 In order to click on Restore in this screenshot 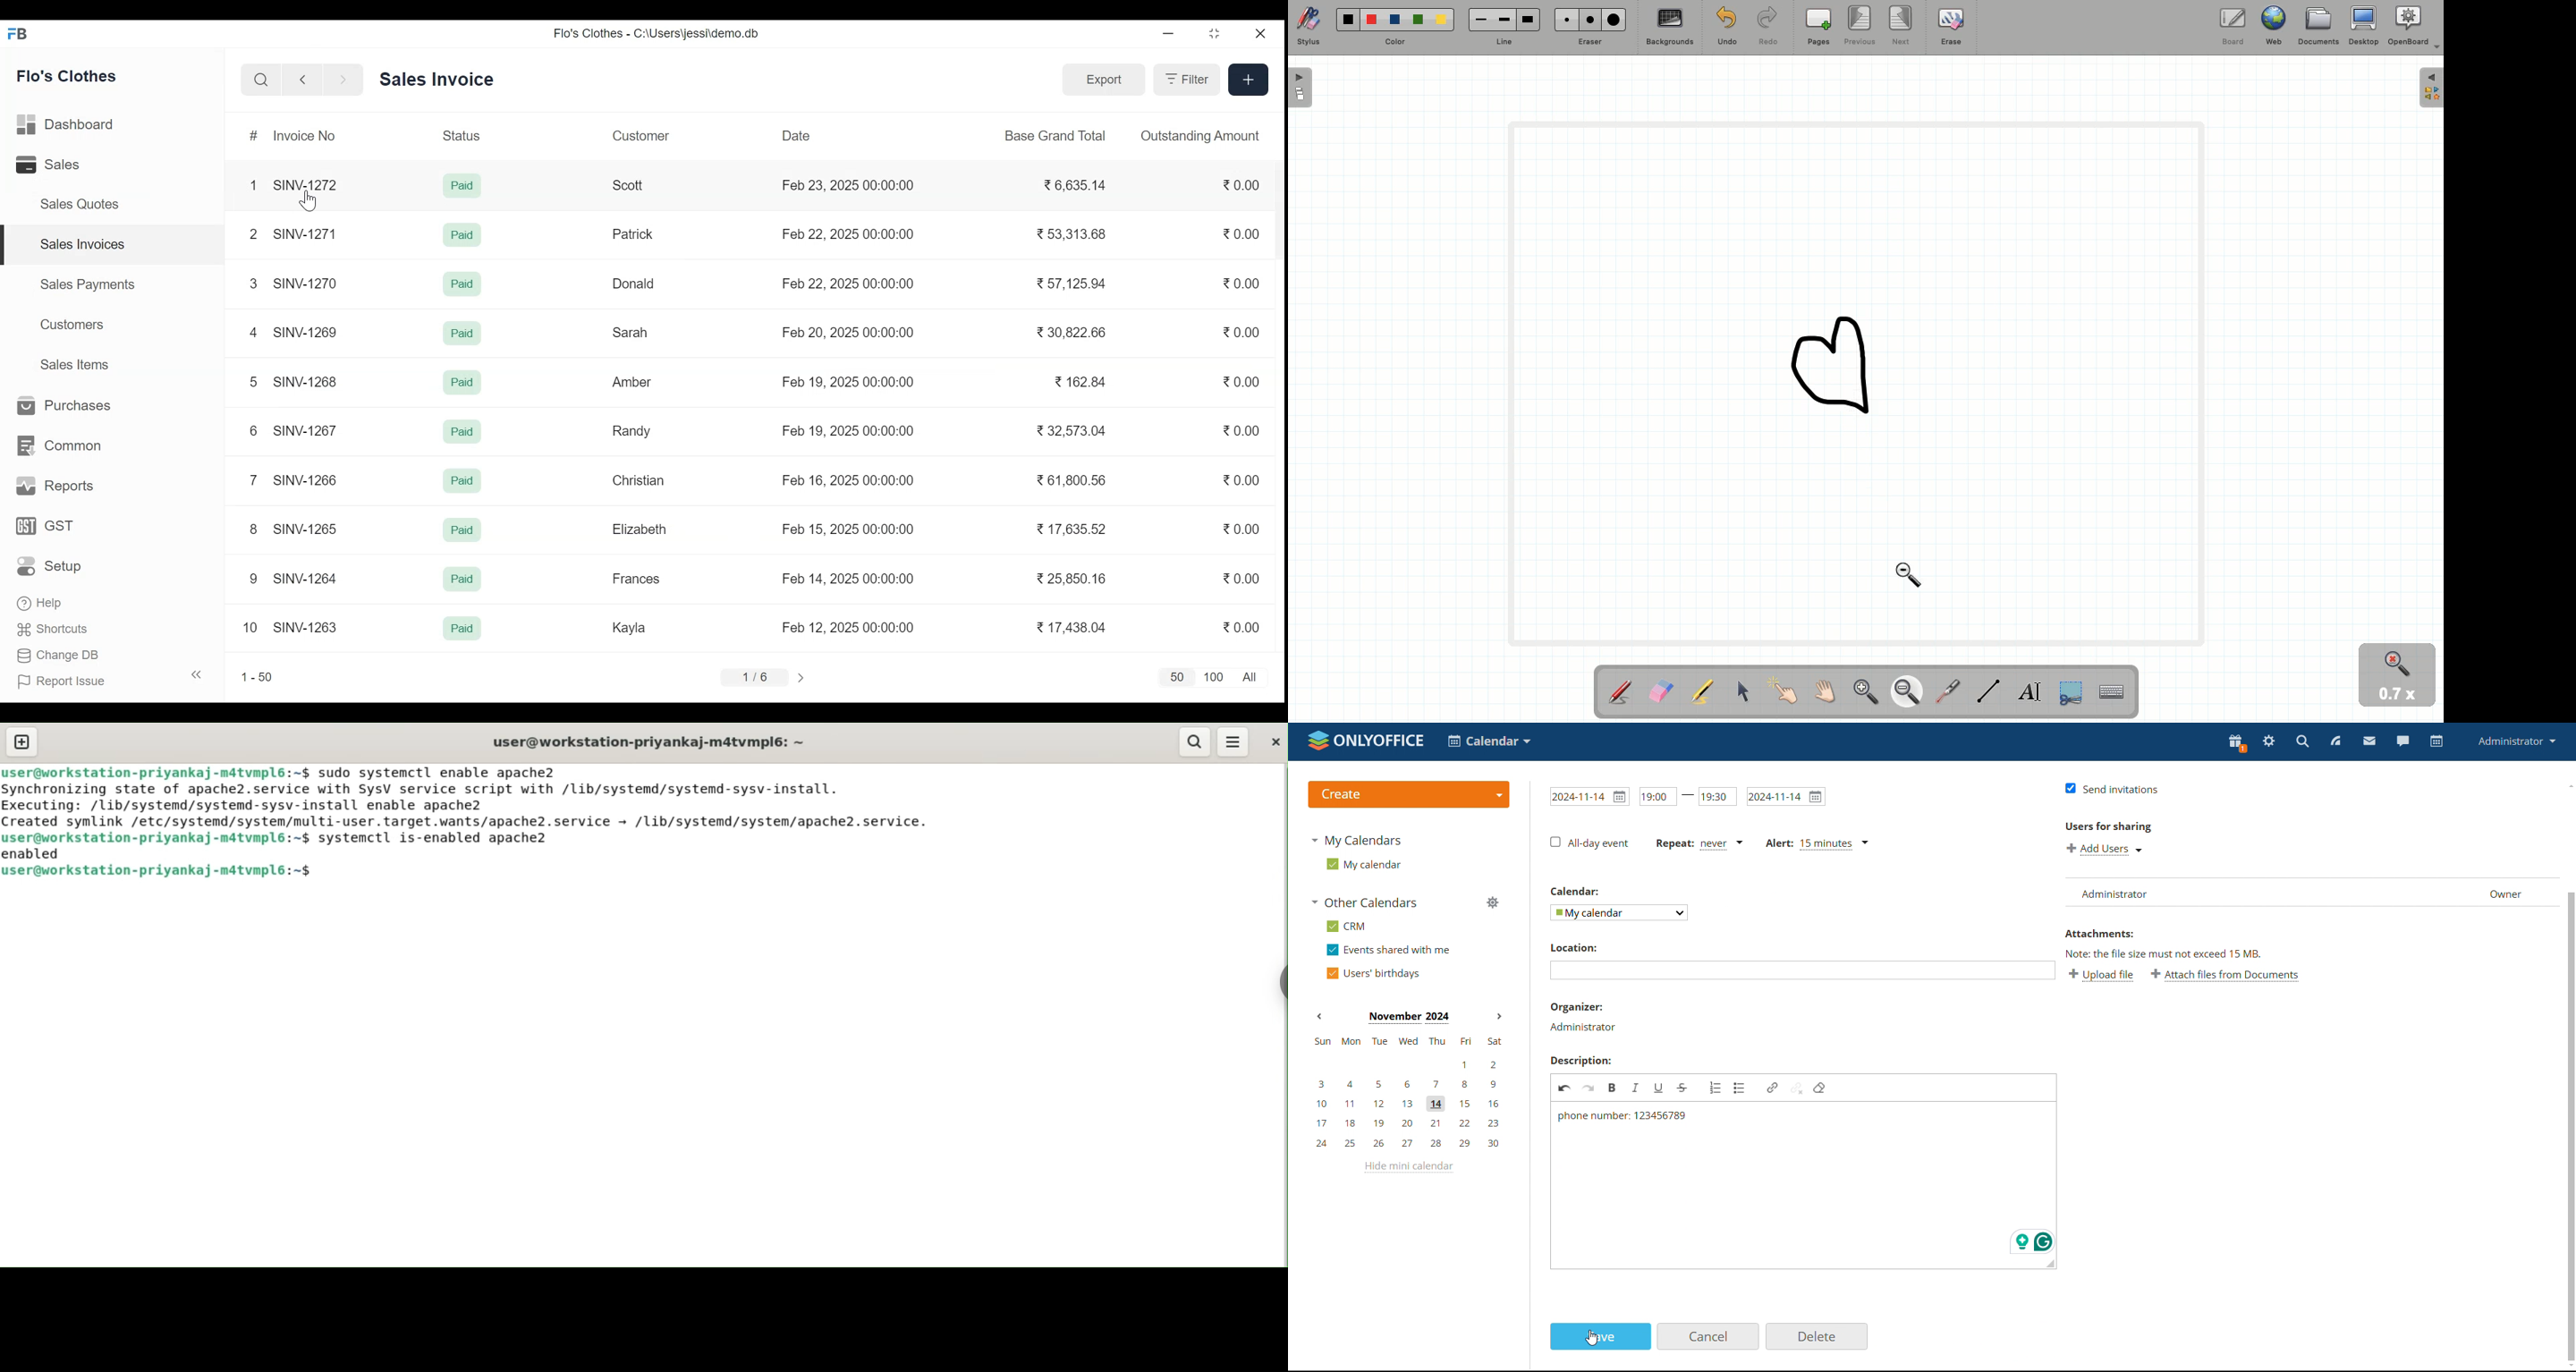, I will do `click(1217, 35)`.